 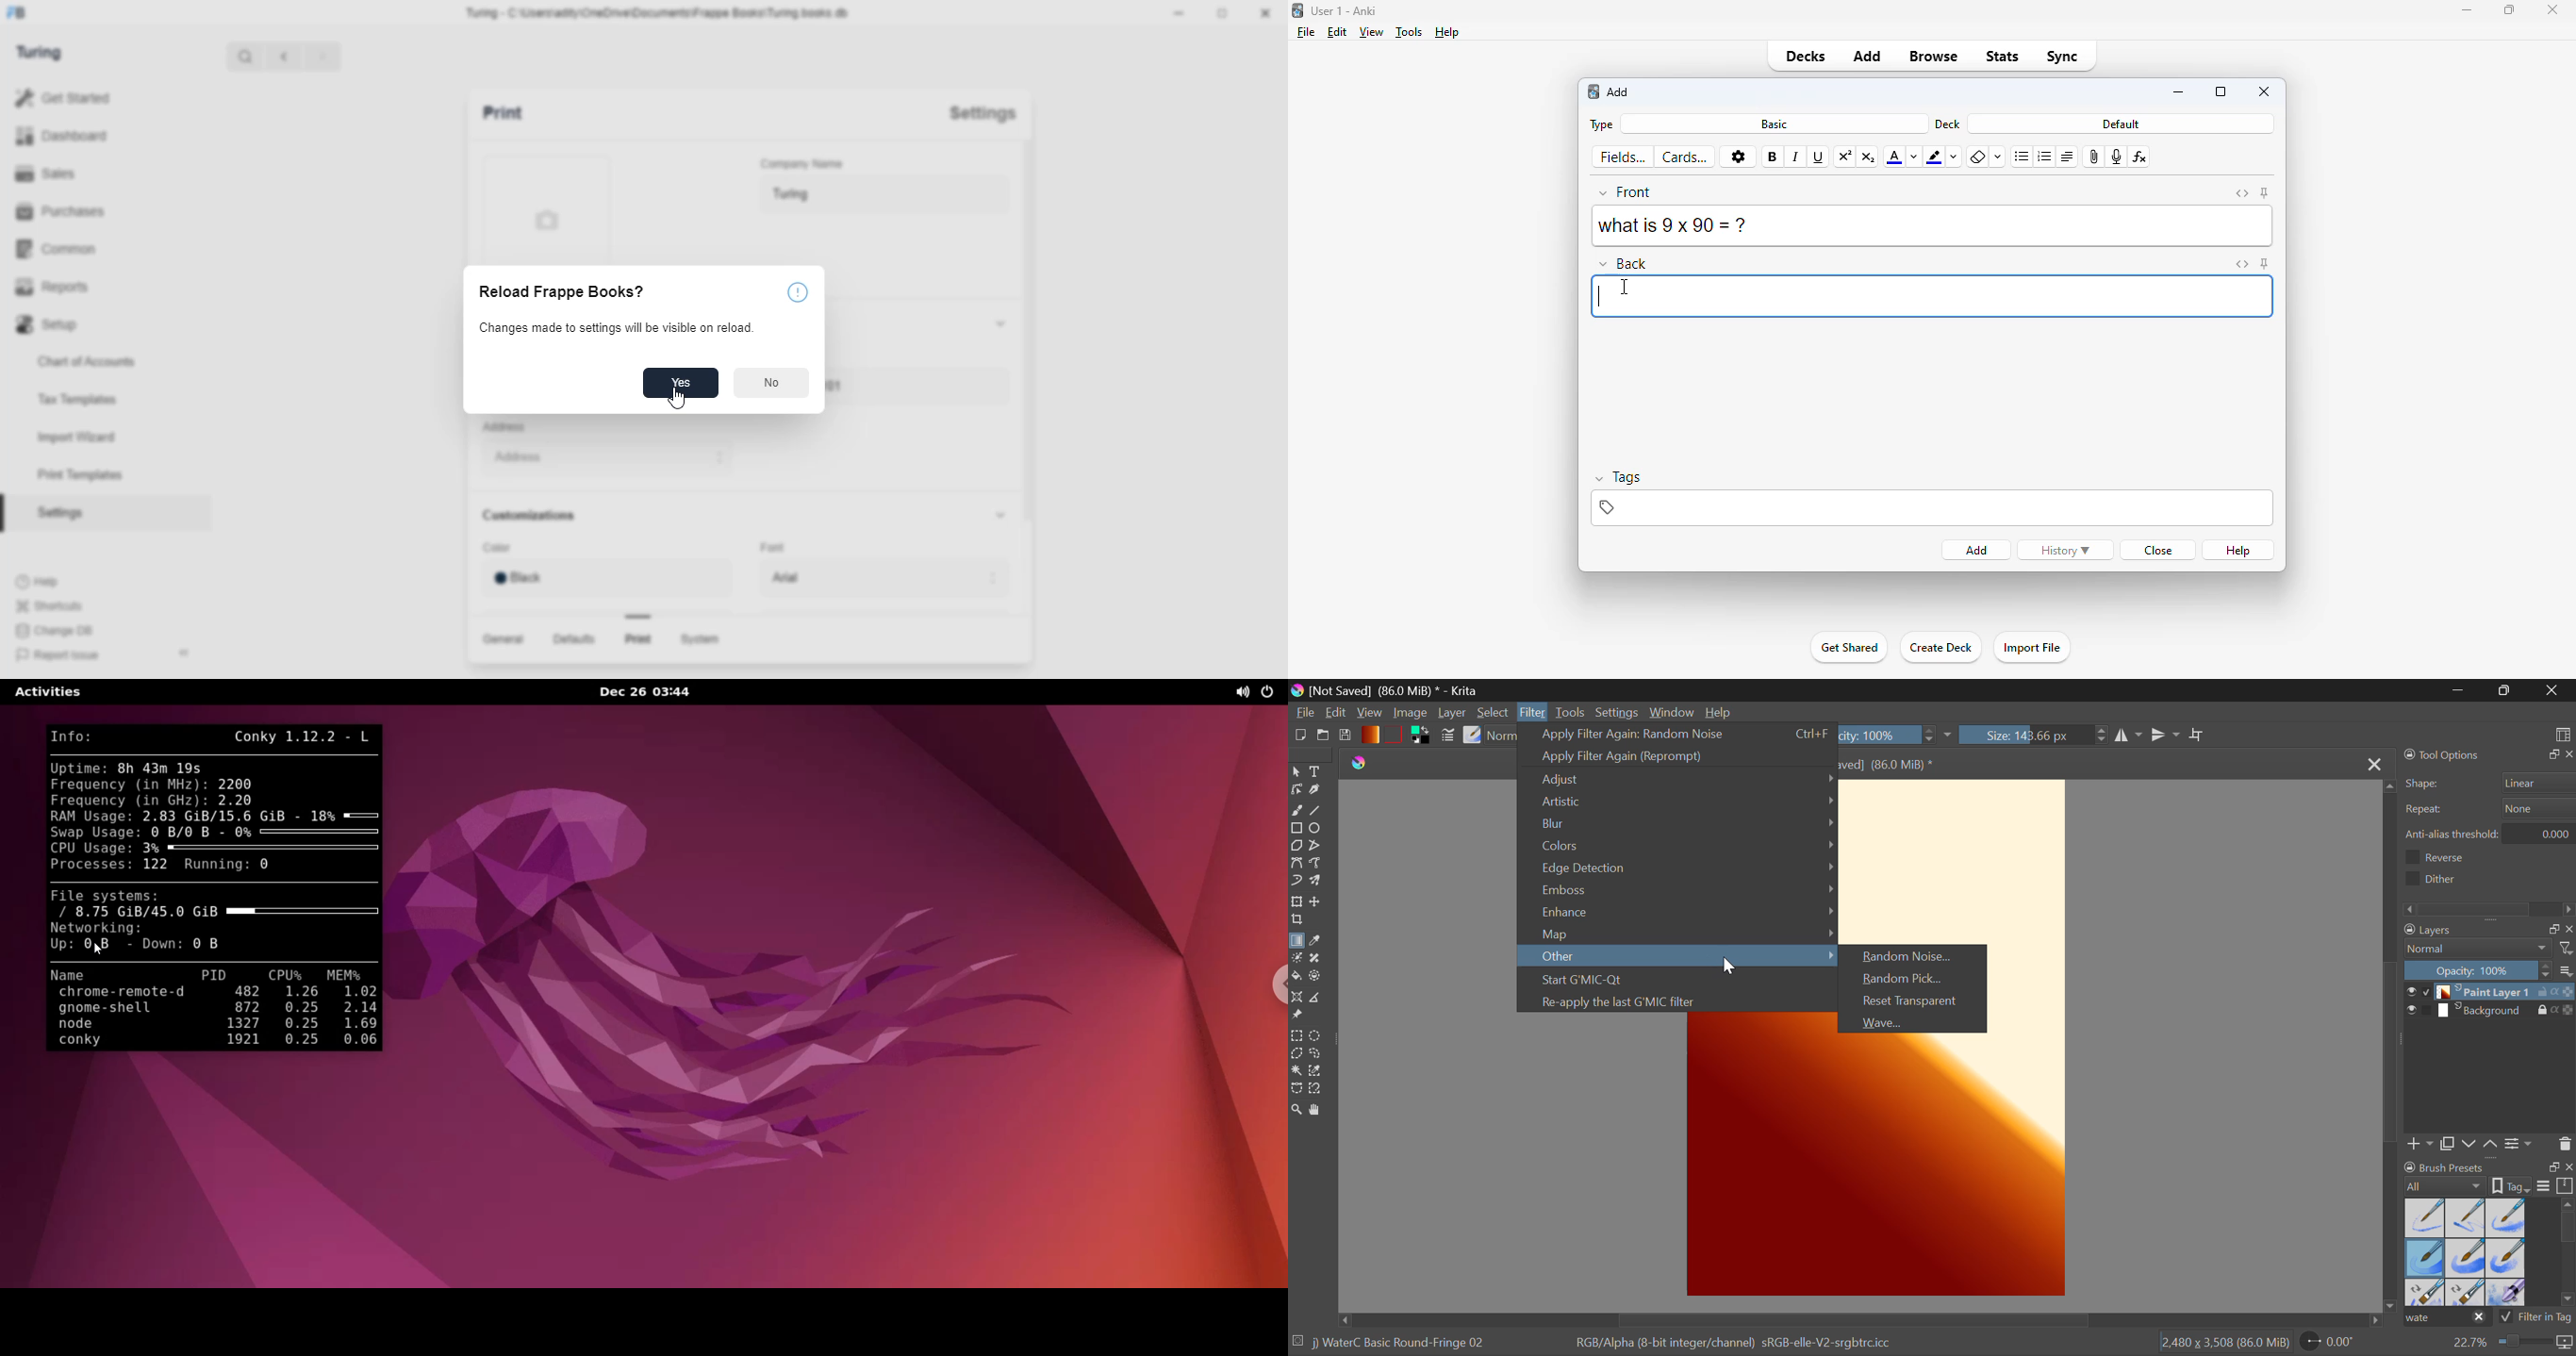 What do you see at coordinates (881, 196) in the screenshot?
I see `Turing` at bounding box center [881, 196].